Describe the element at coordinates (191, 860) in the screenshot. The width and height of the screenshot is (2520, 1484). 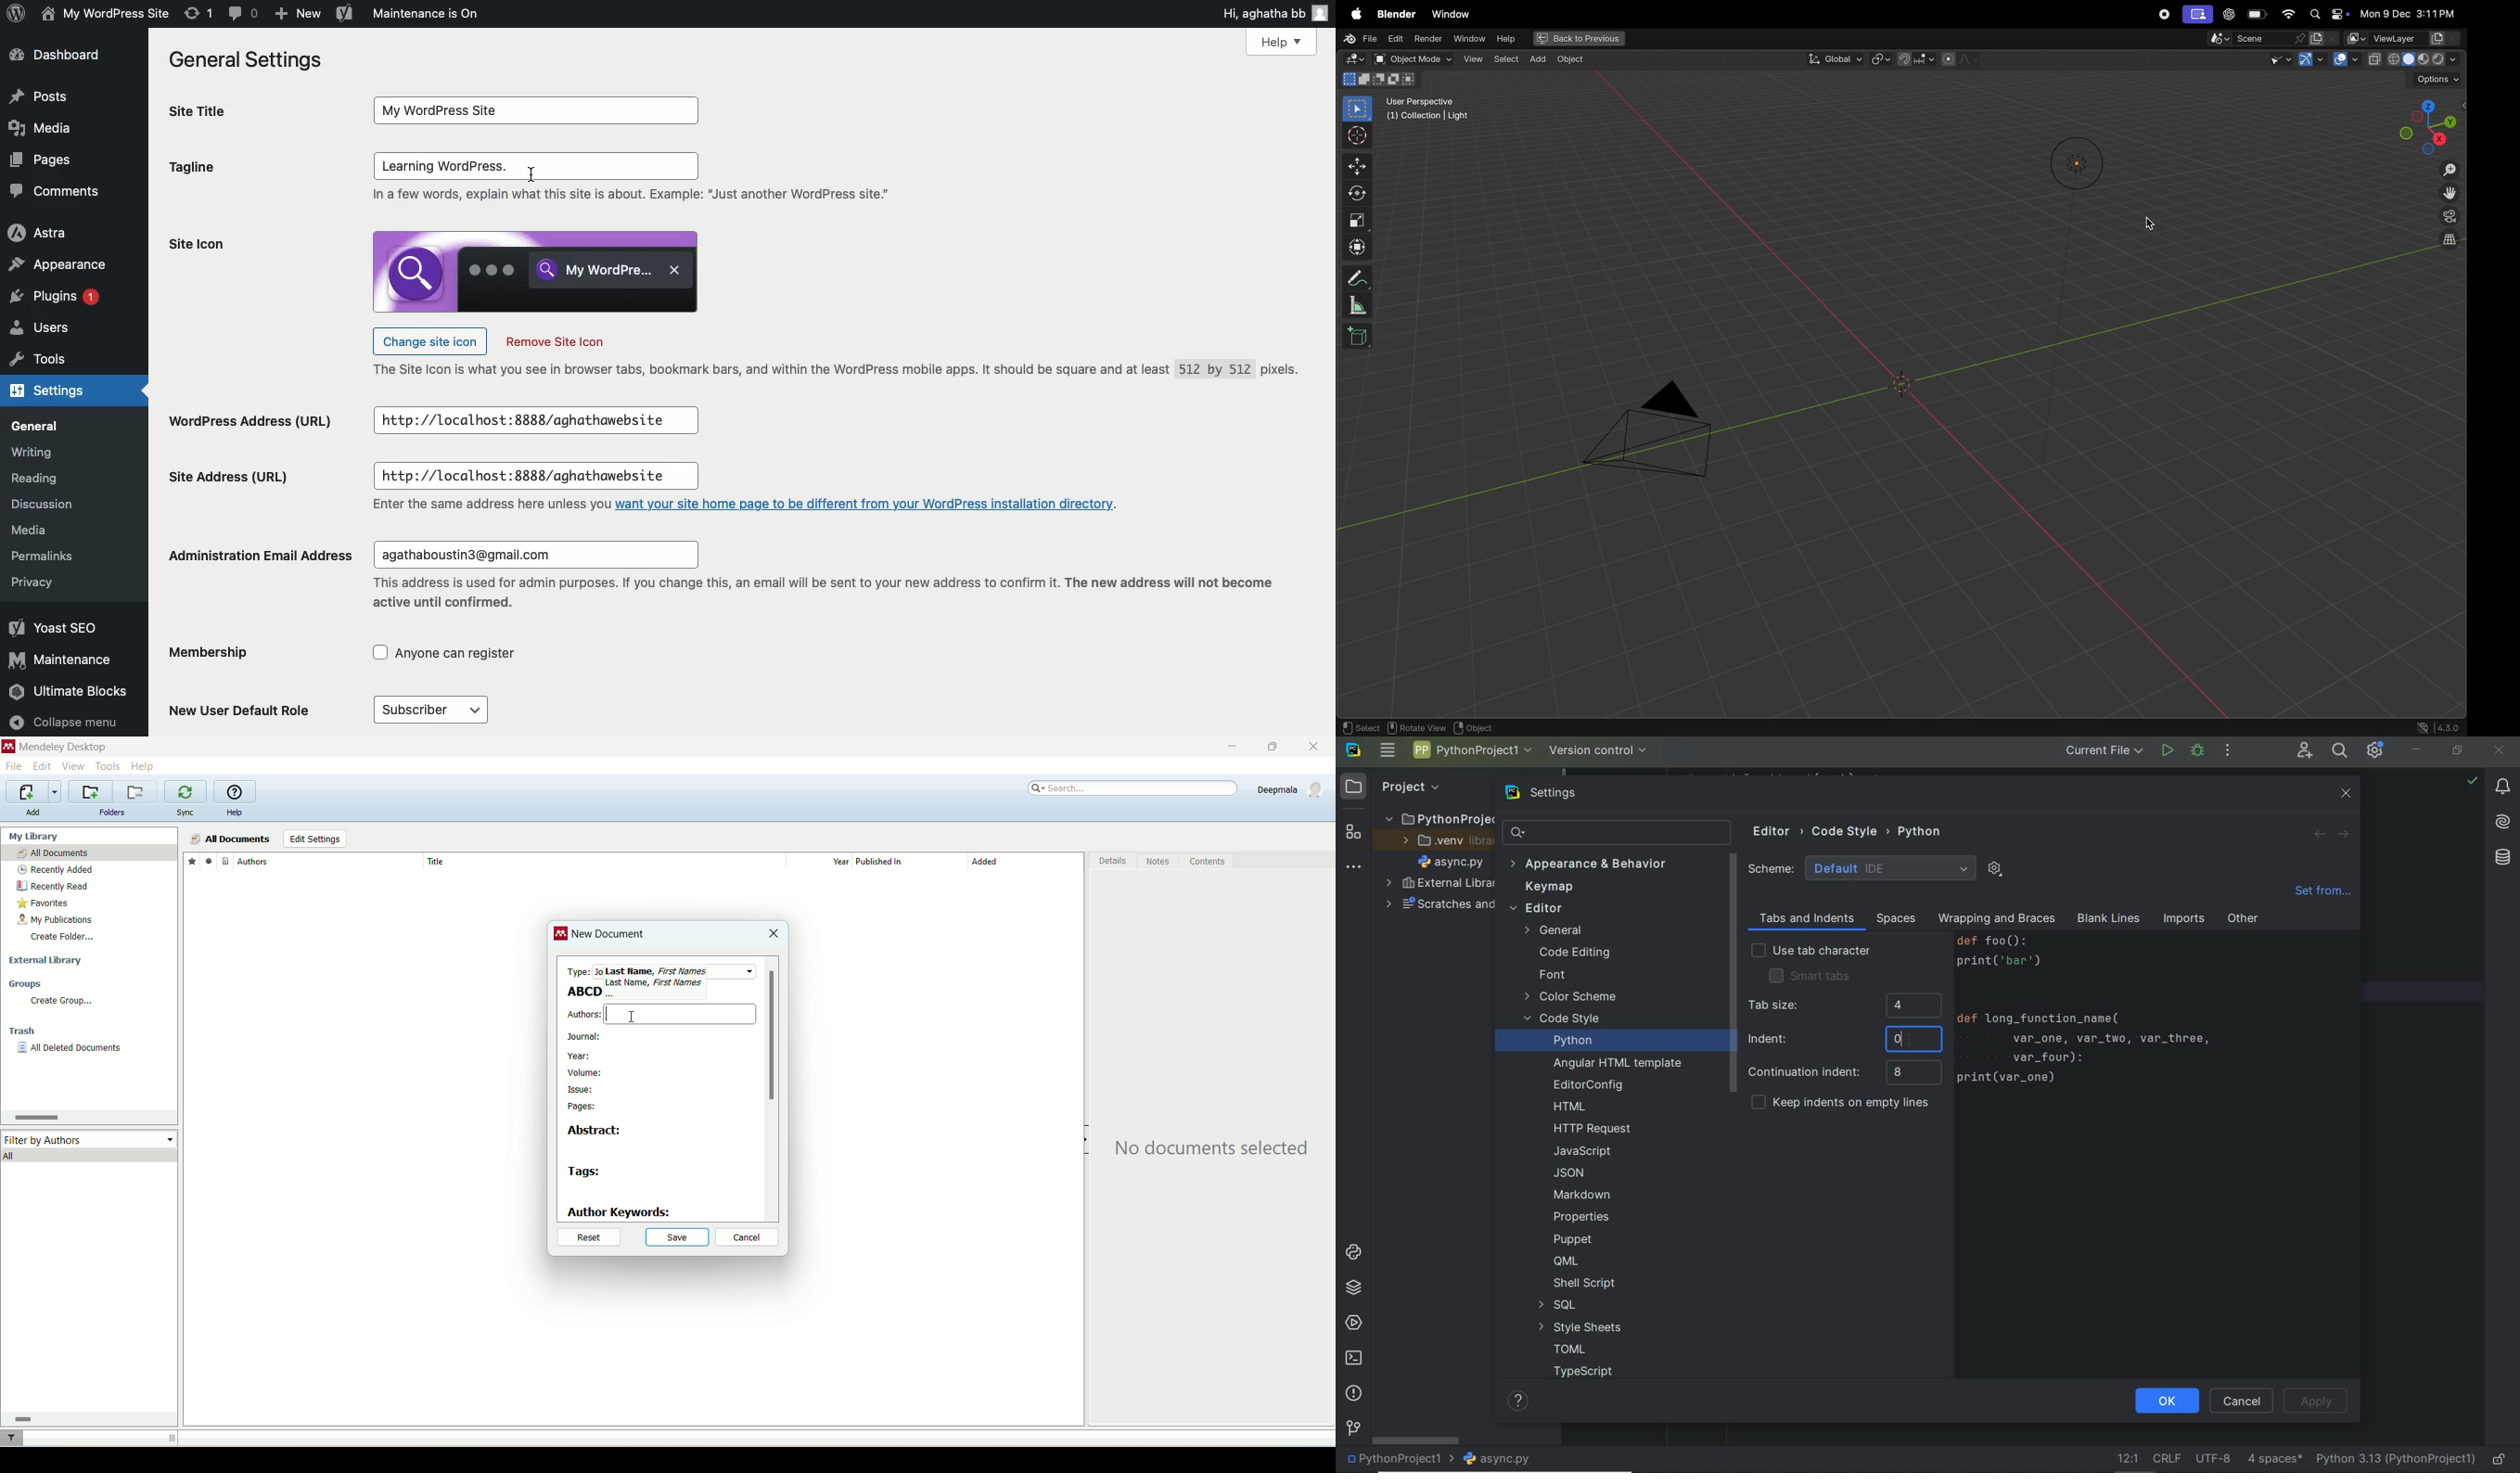
I see `favorites` at that location.